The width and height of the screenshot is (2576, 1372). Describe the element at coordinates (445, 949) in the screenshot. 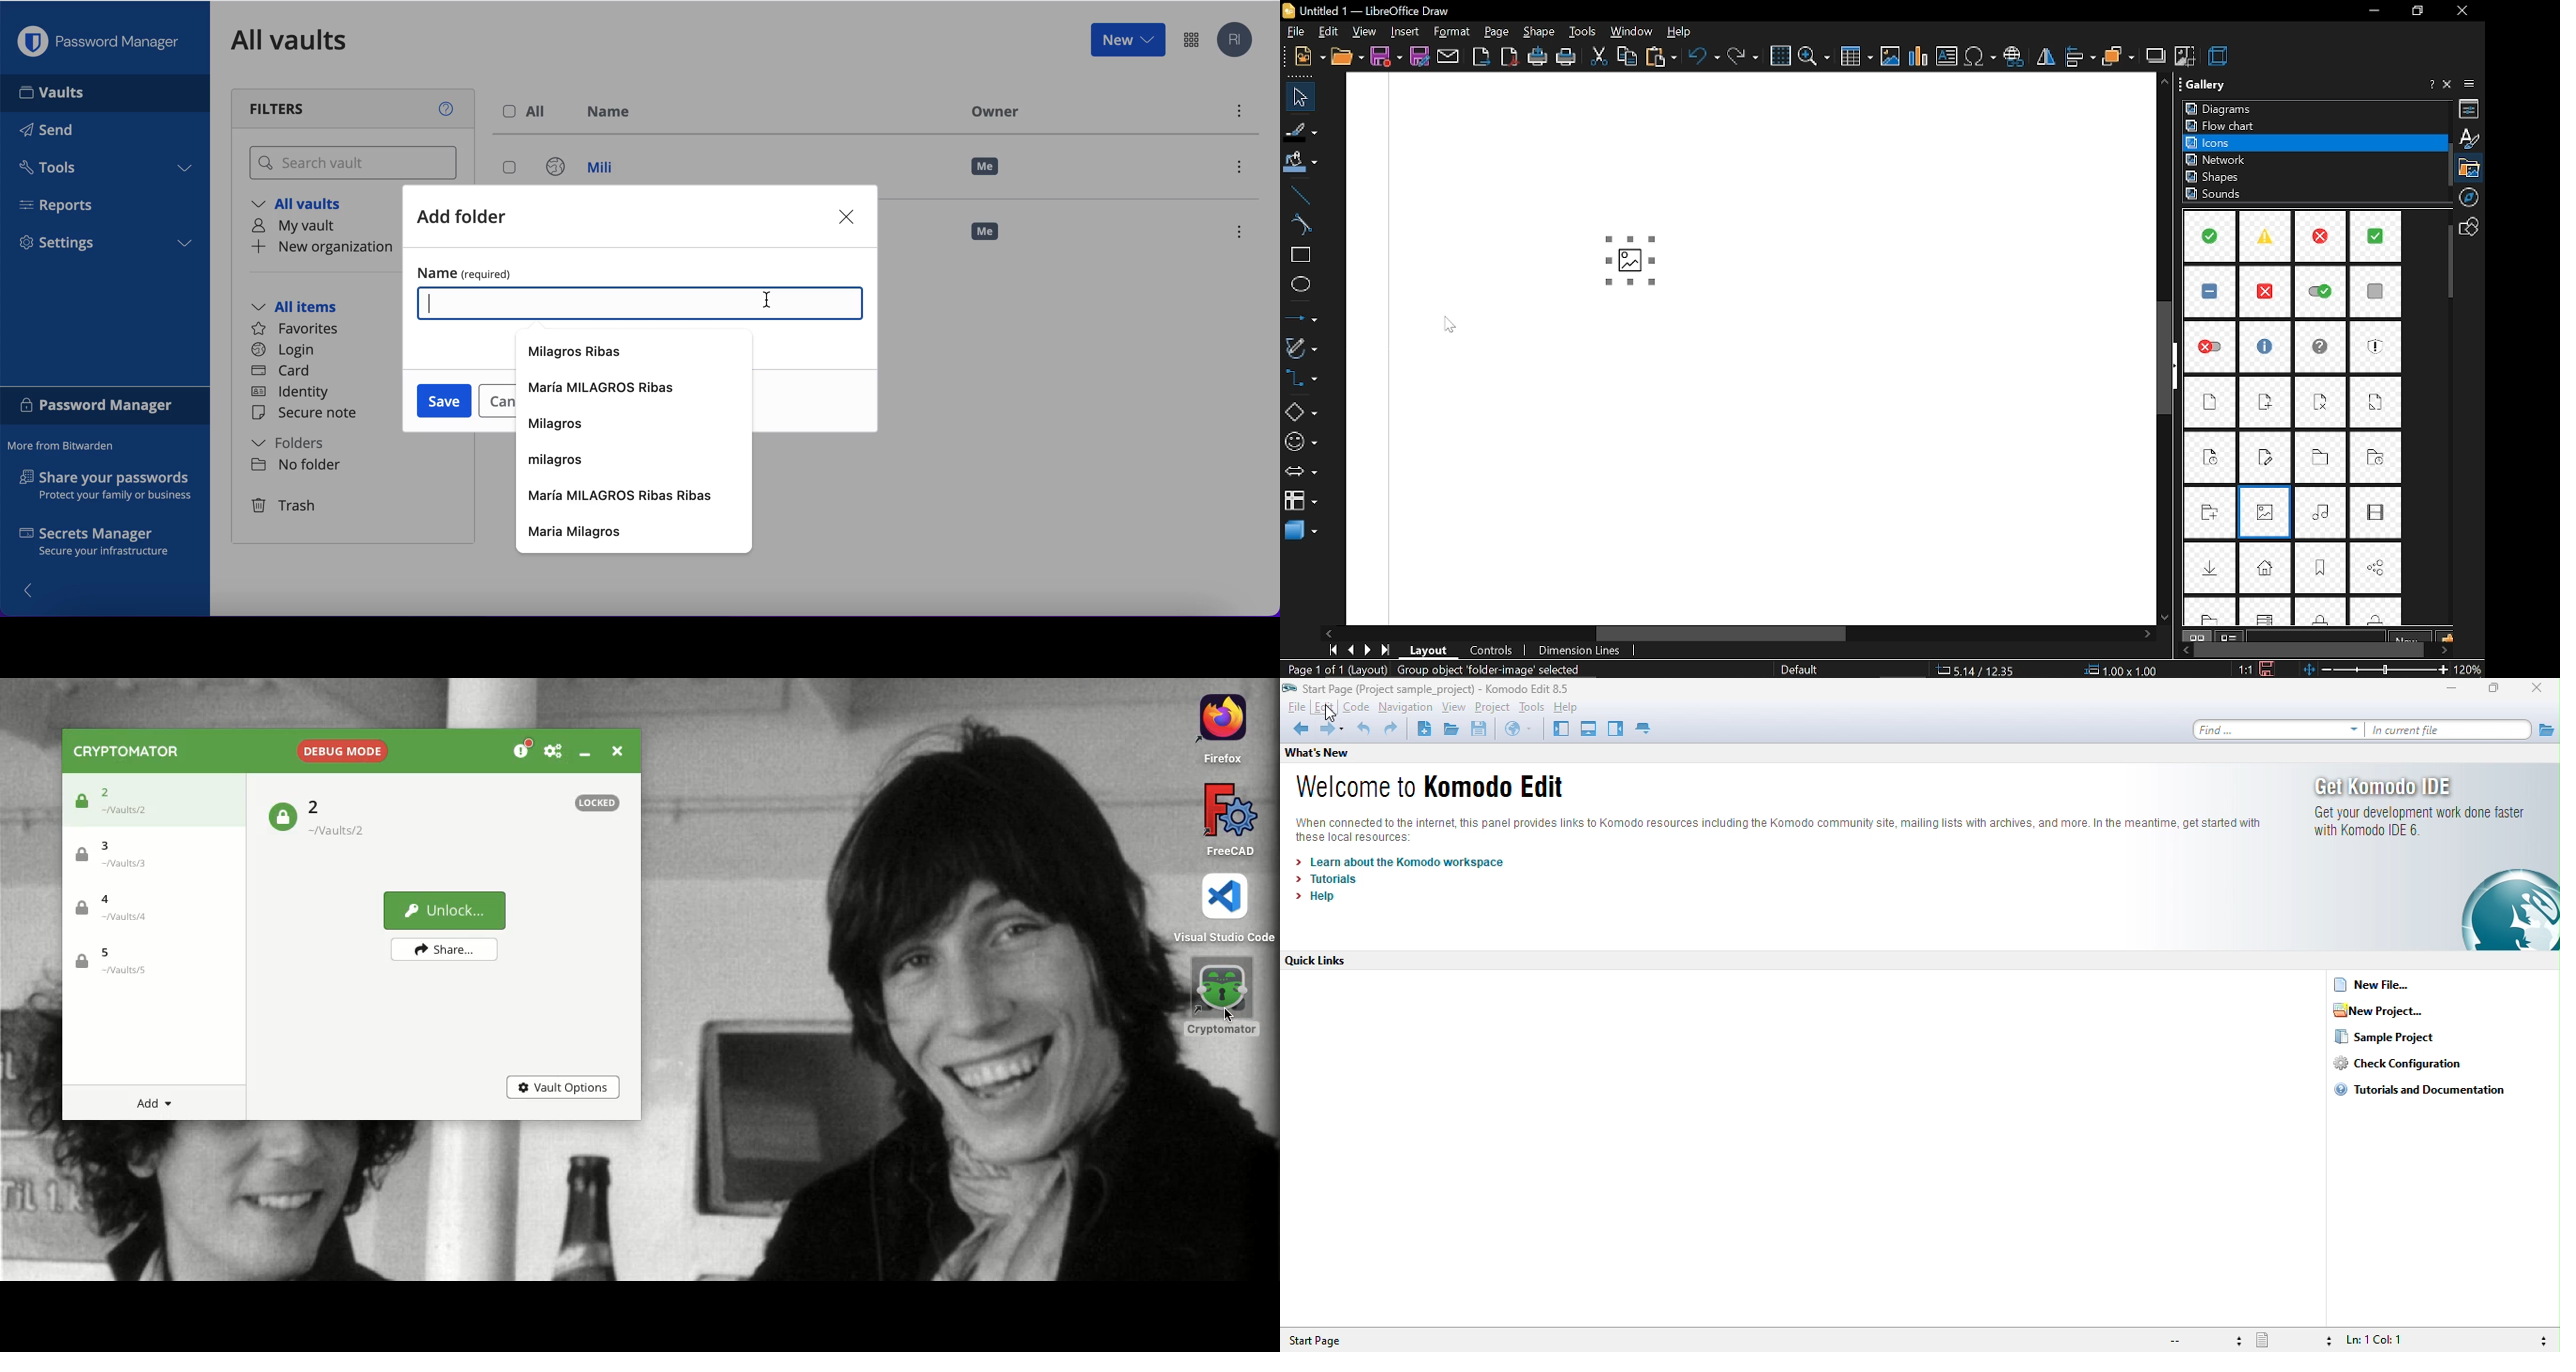

I see `Share` at that location.